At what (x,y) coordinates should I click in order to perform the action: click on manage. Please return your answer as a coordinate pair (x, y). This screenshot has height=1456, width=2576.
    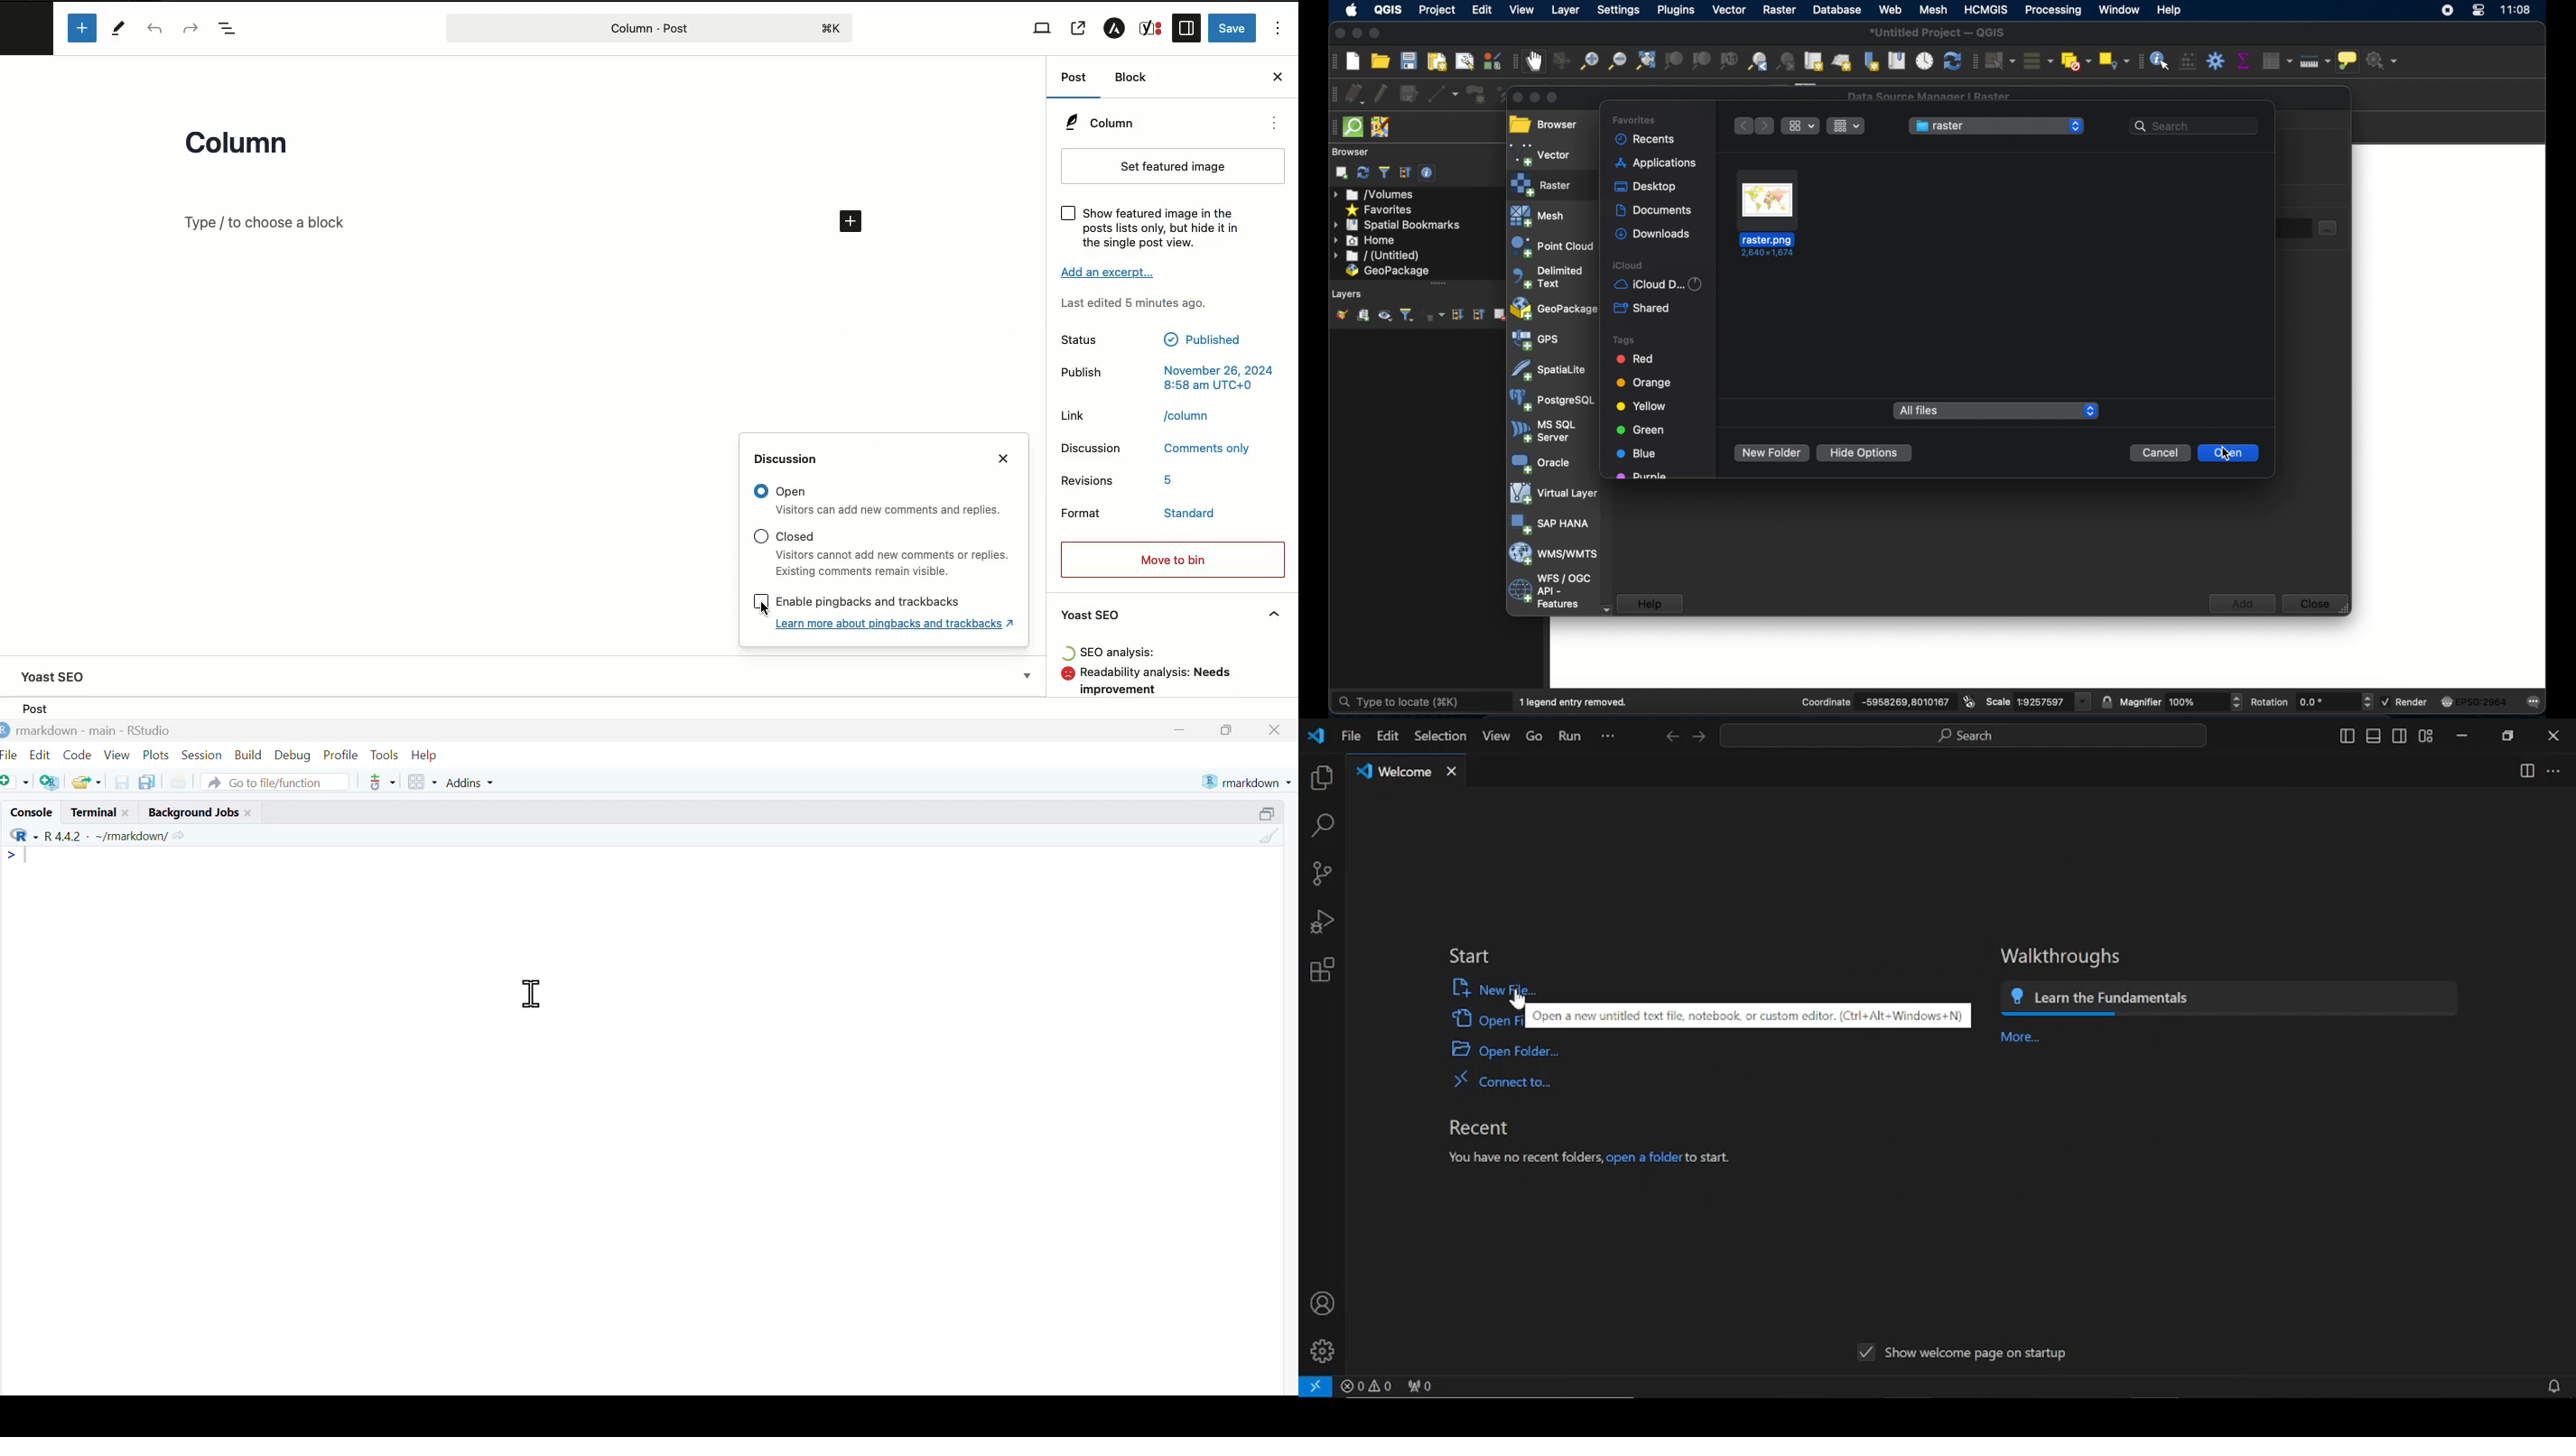
    Looking at the image, I should click on (1322, 1352).